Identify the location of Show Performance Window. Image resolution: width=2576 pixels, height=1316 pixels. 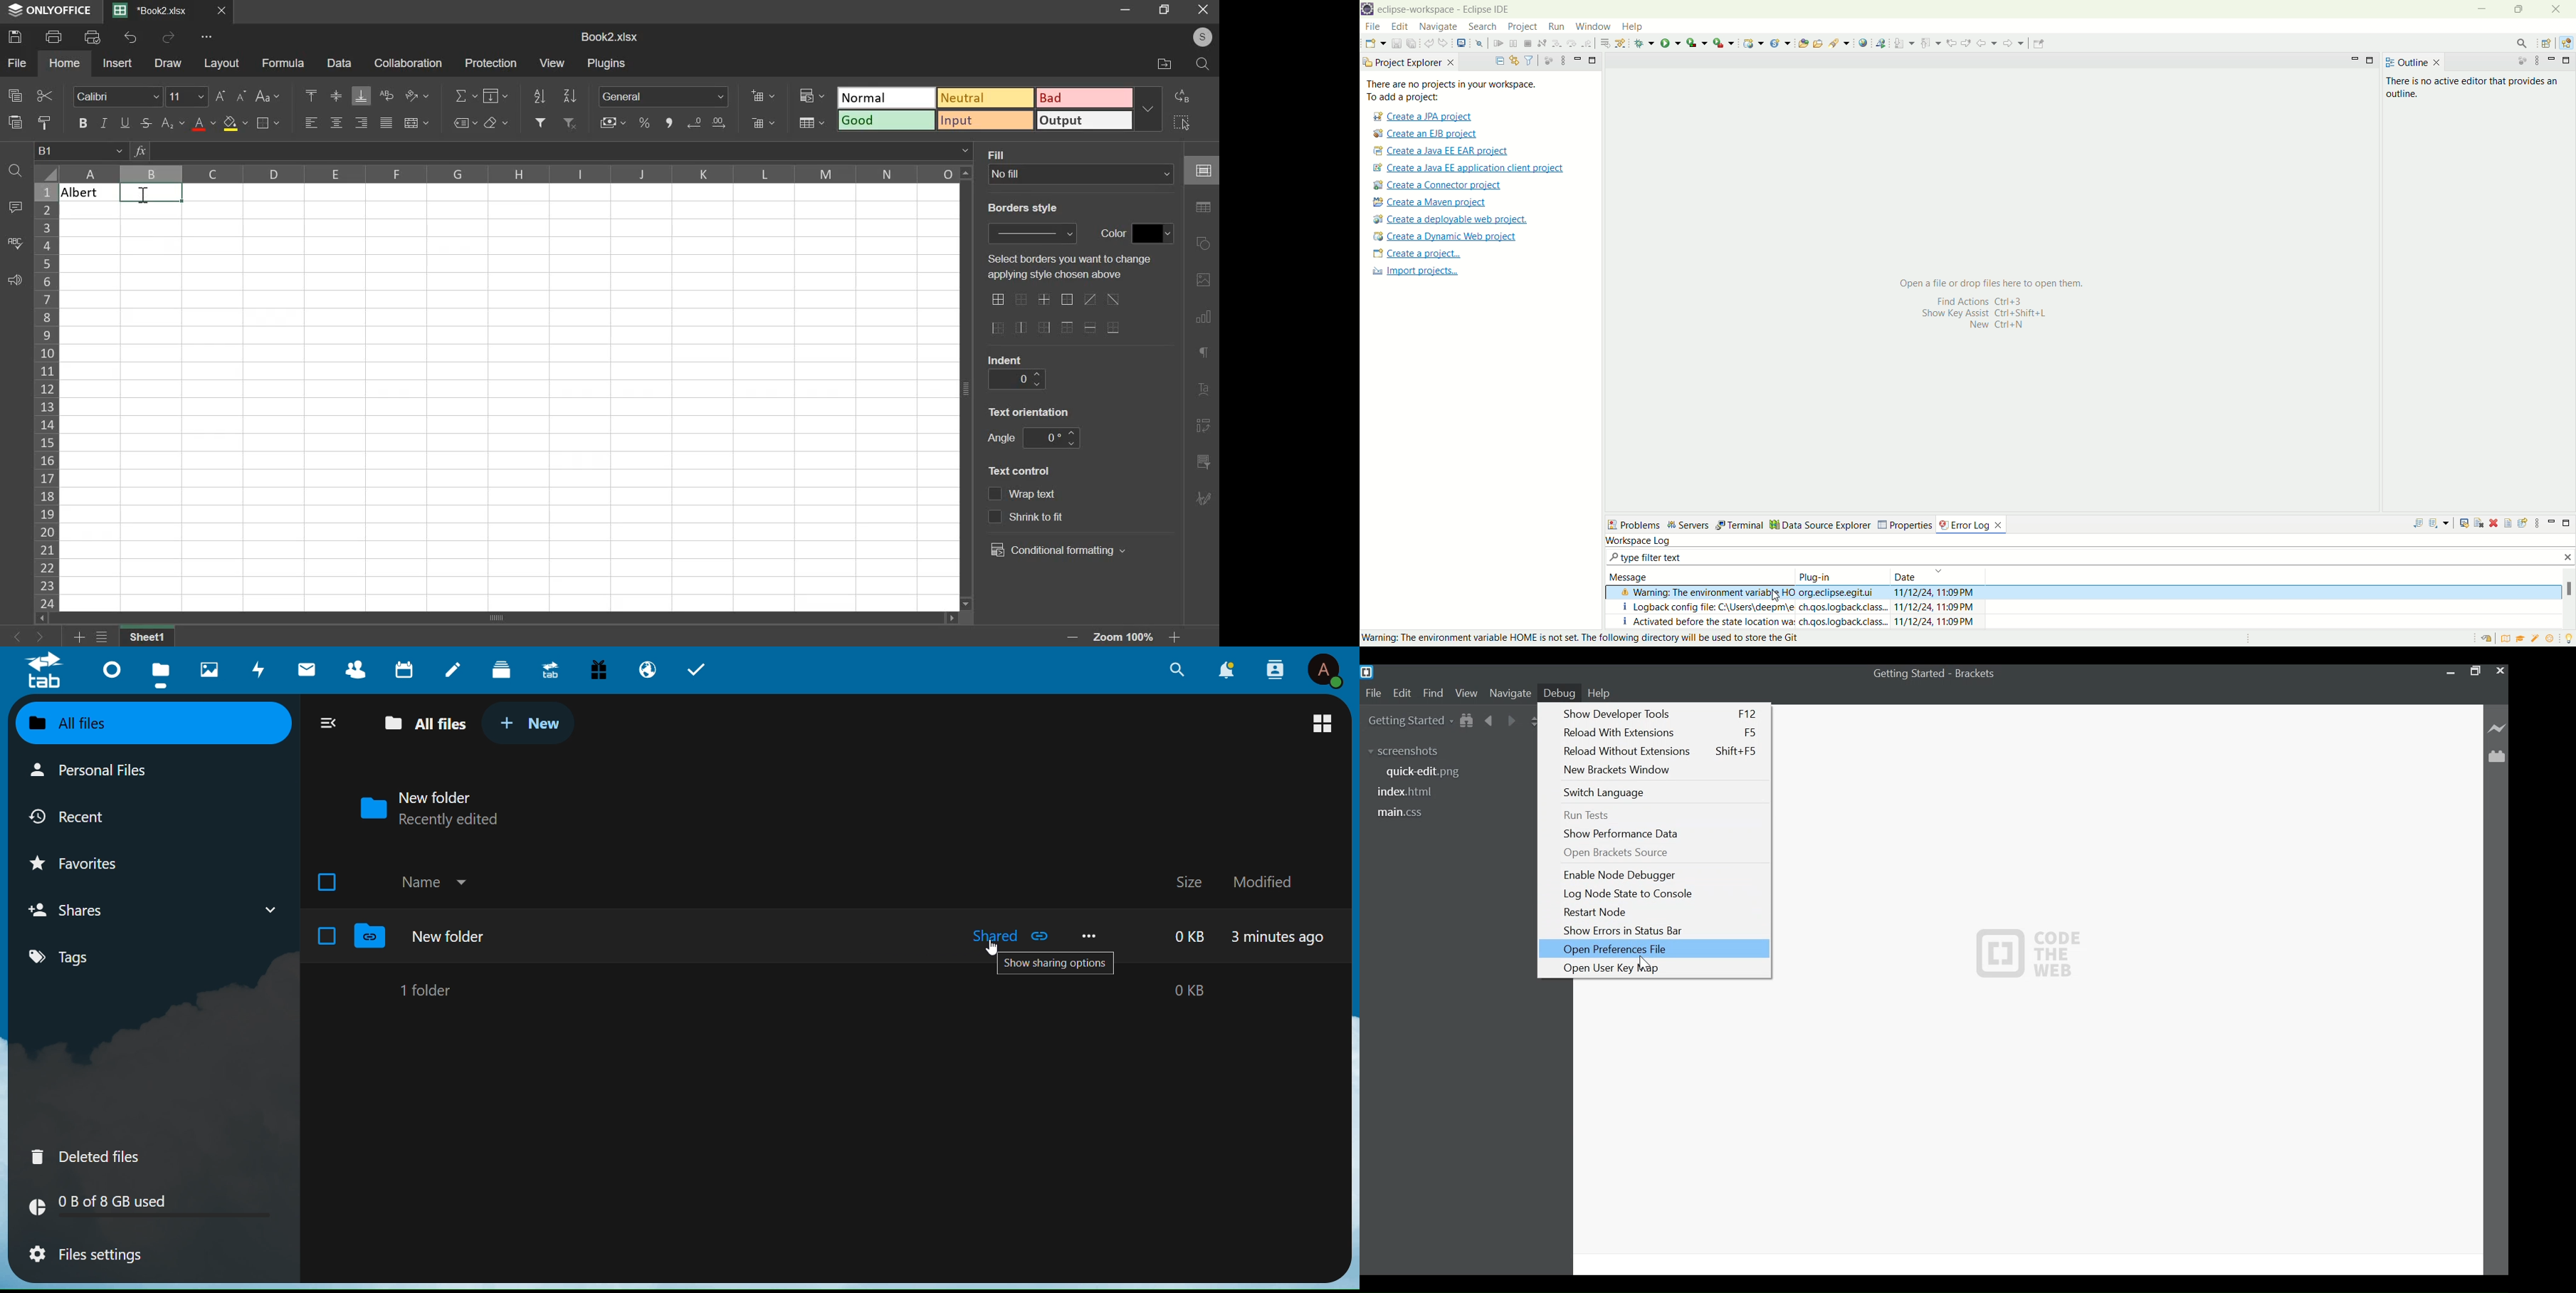
(1620, 834).